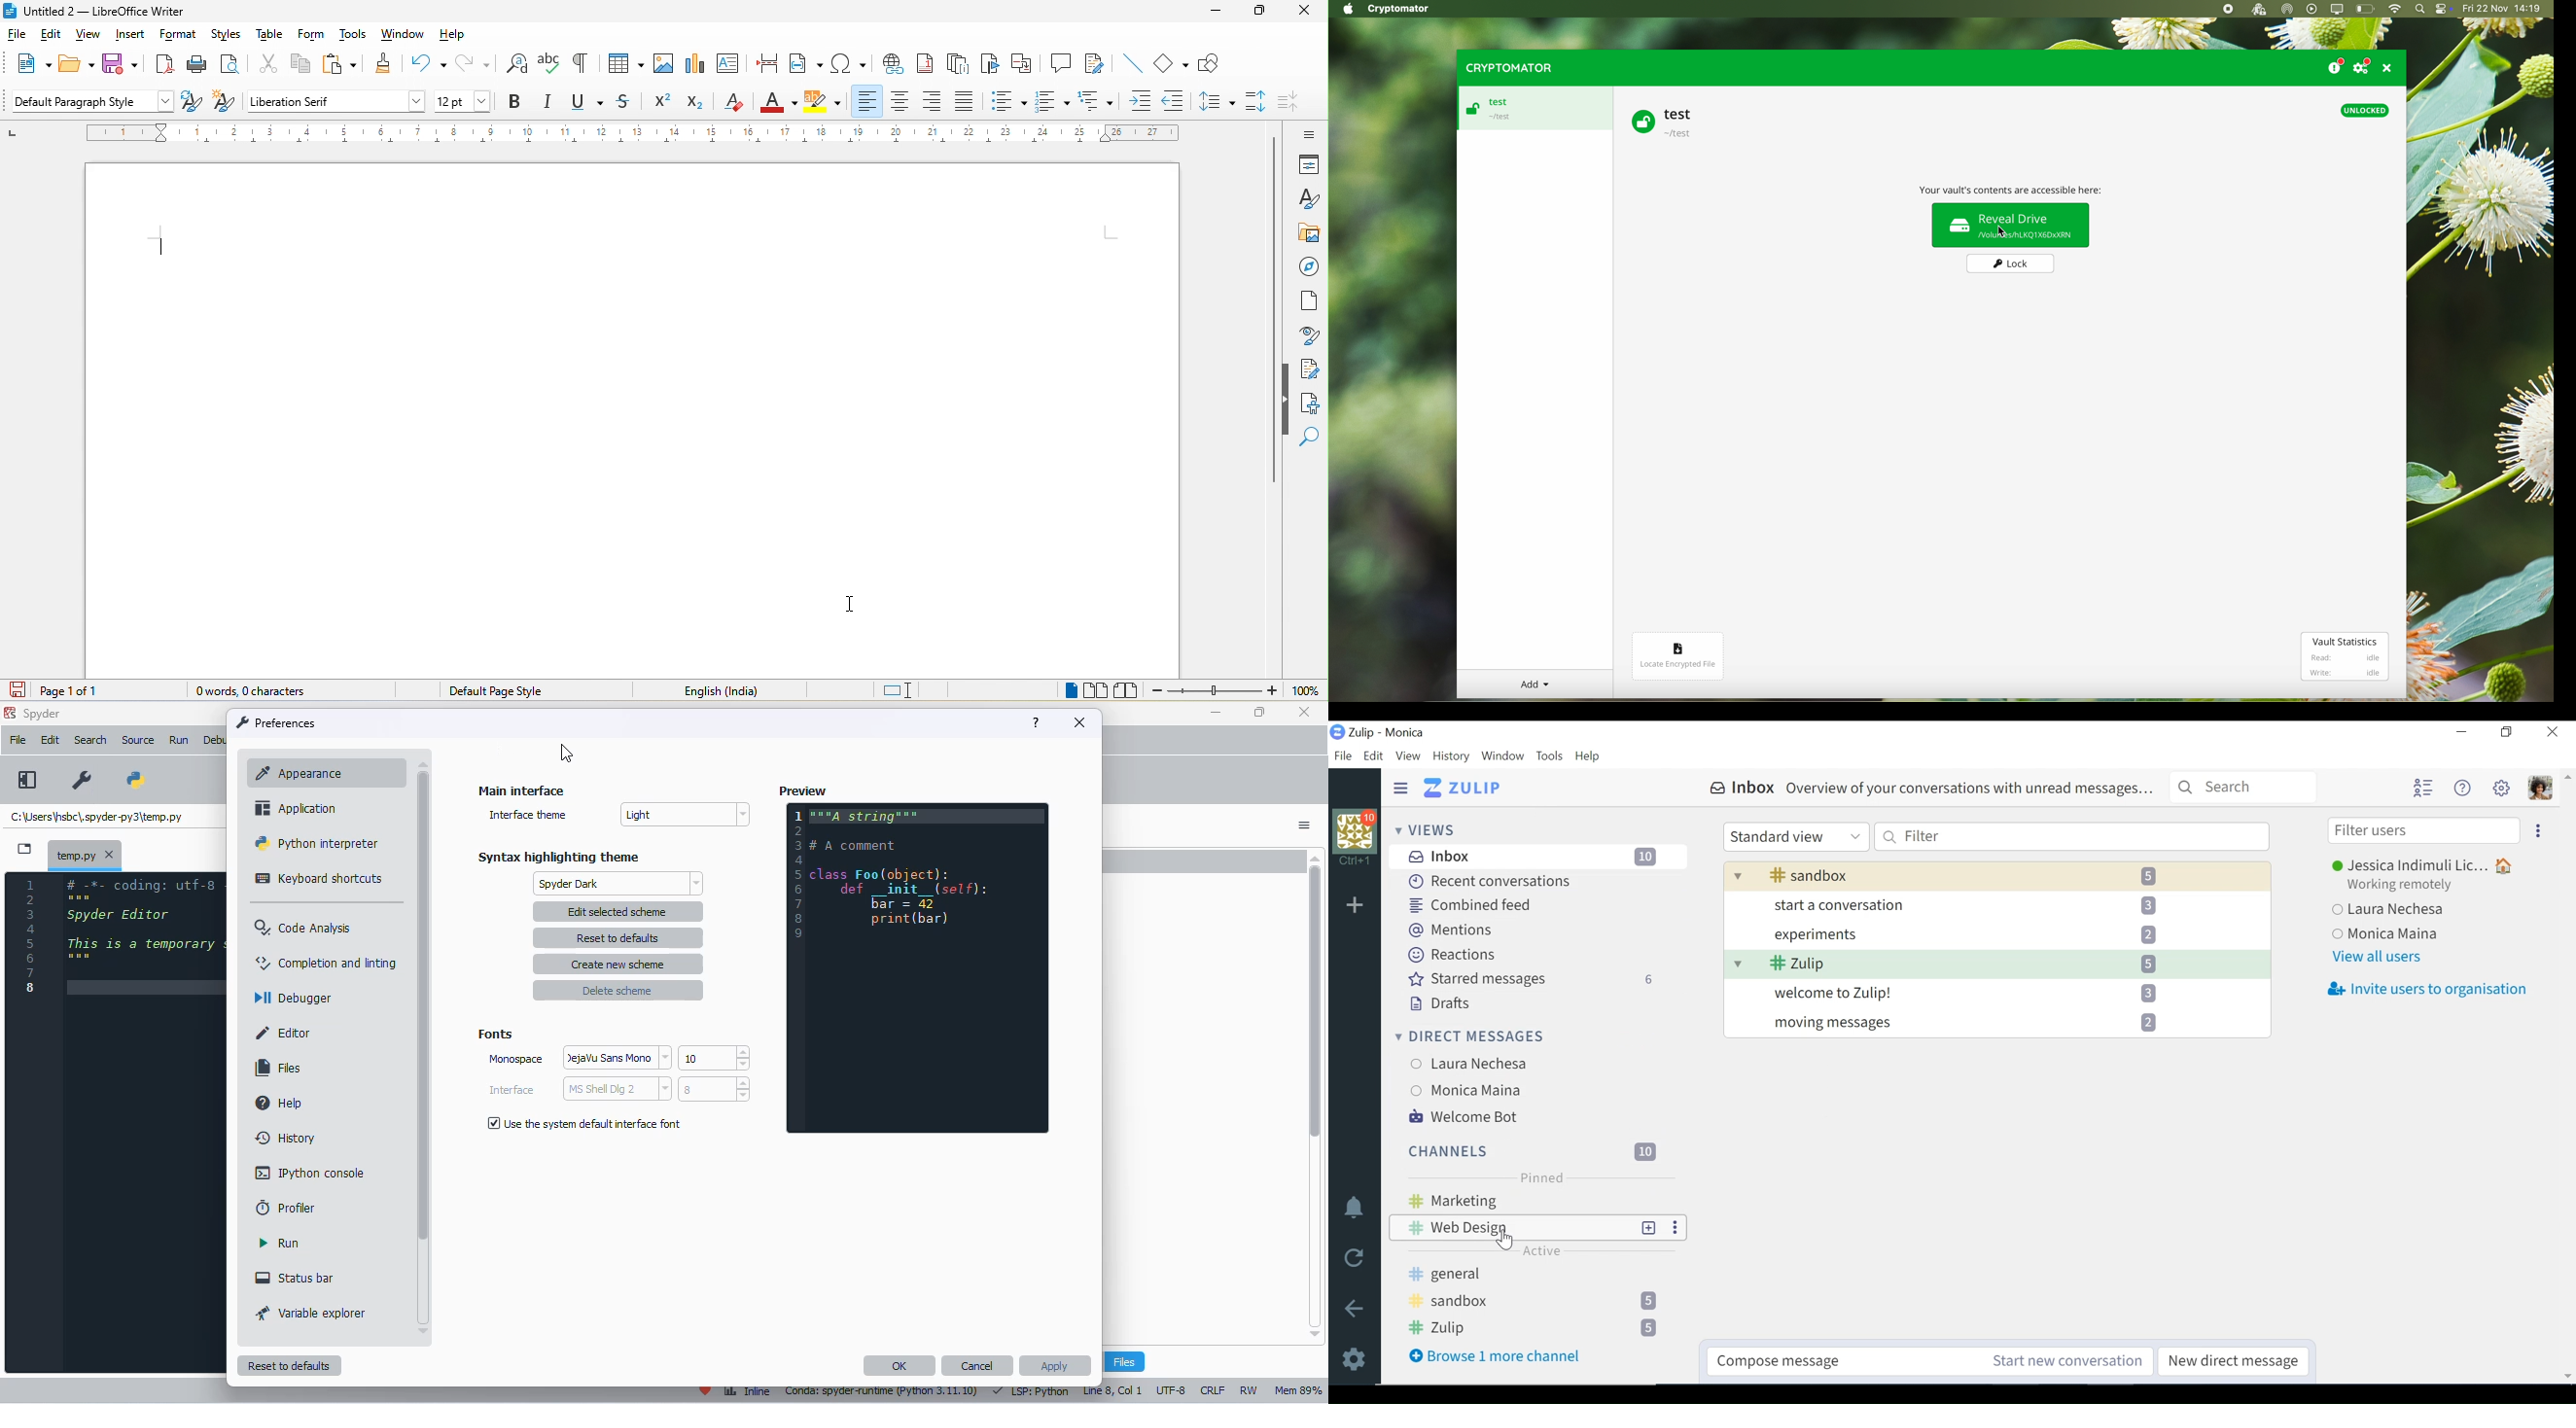 The height and width of the screenshot is (1428, 2576). I want to click on cross reference, so click(1026, 66).